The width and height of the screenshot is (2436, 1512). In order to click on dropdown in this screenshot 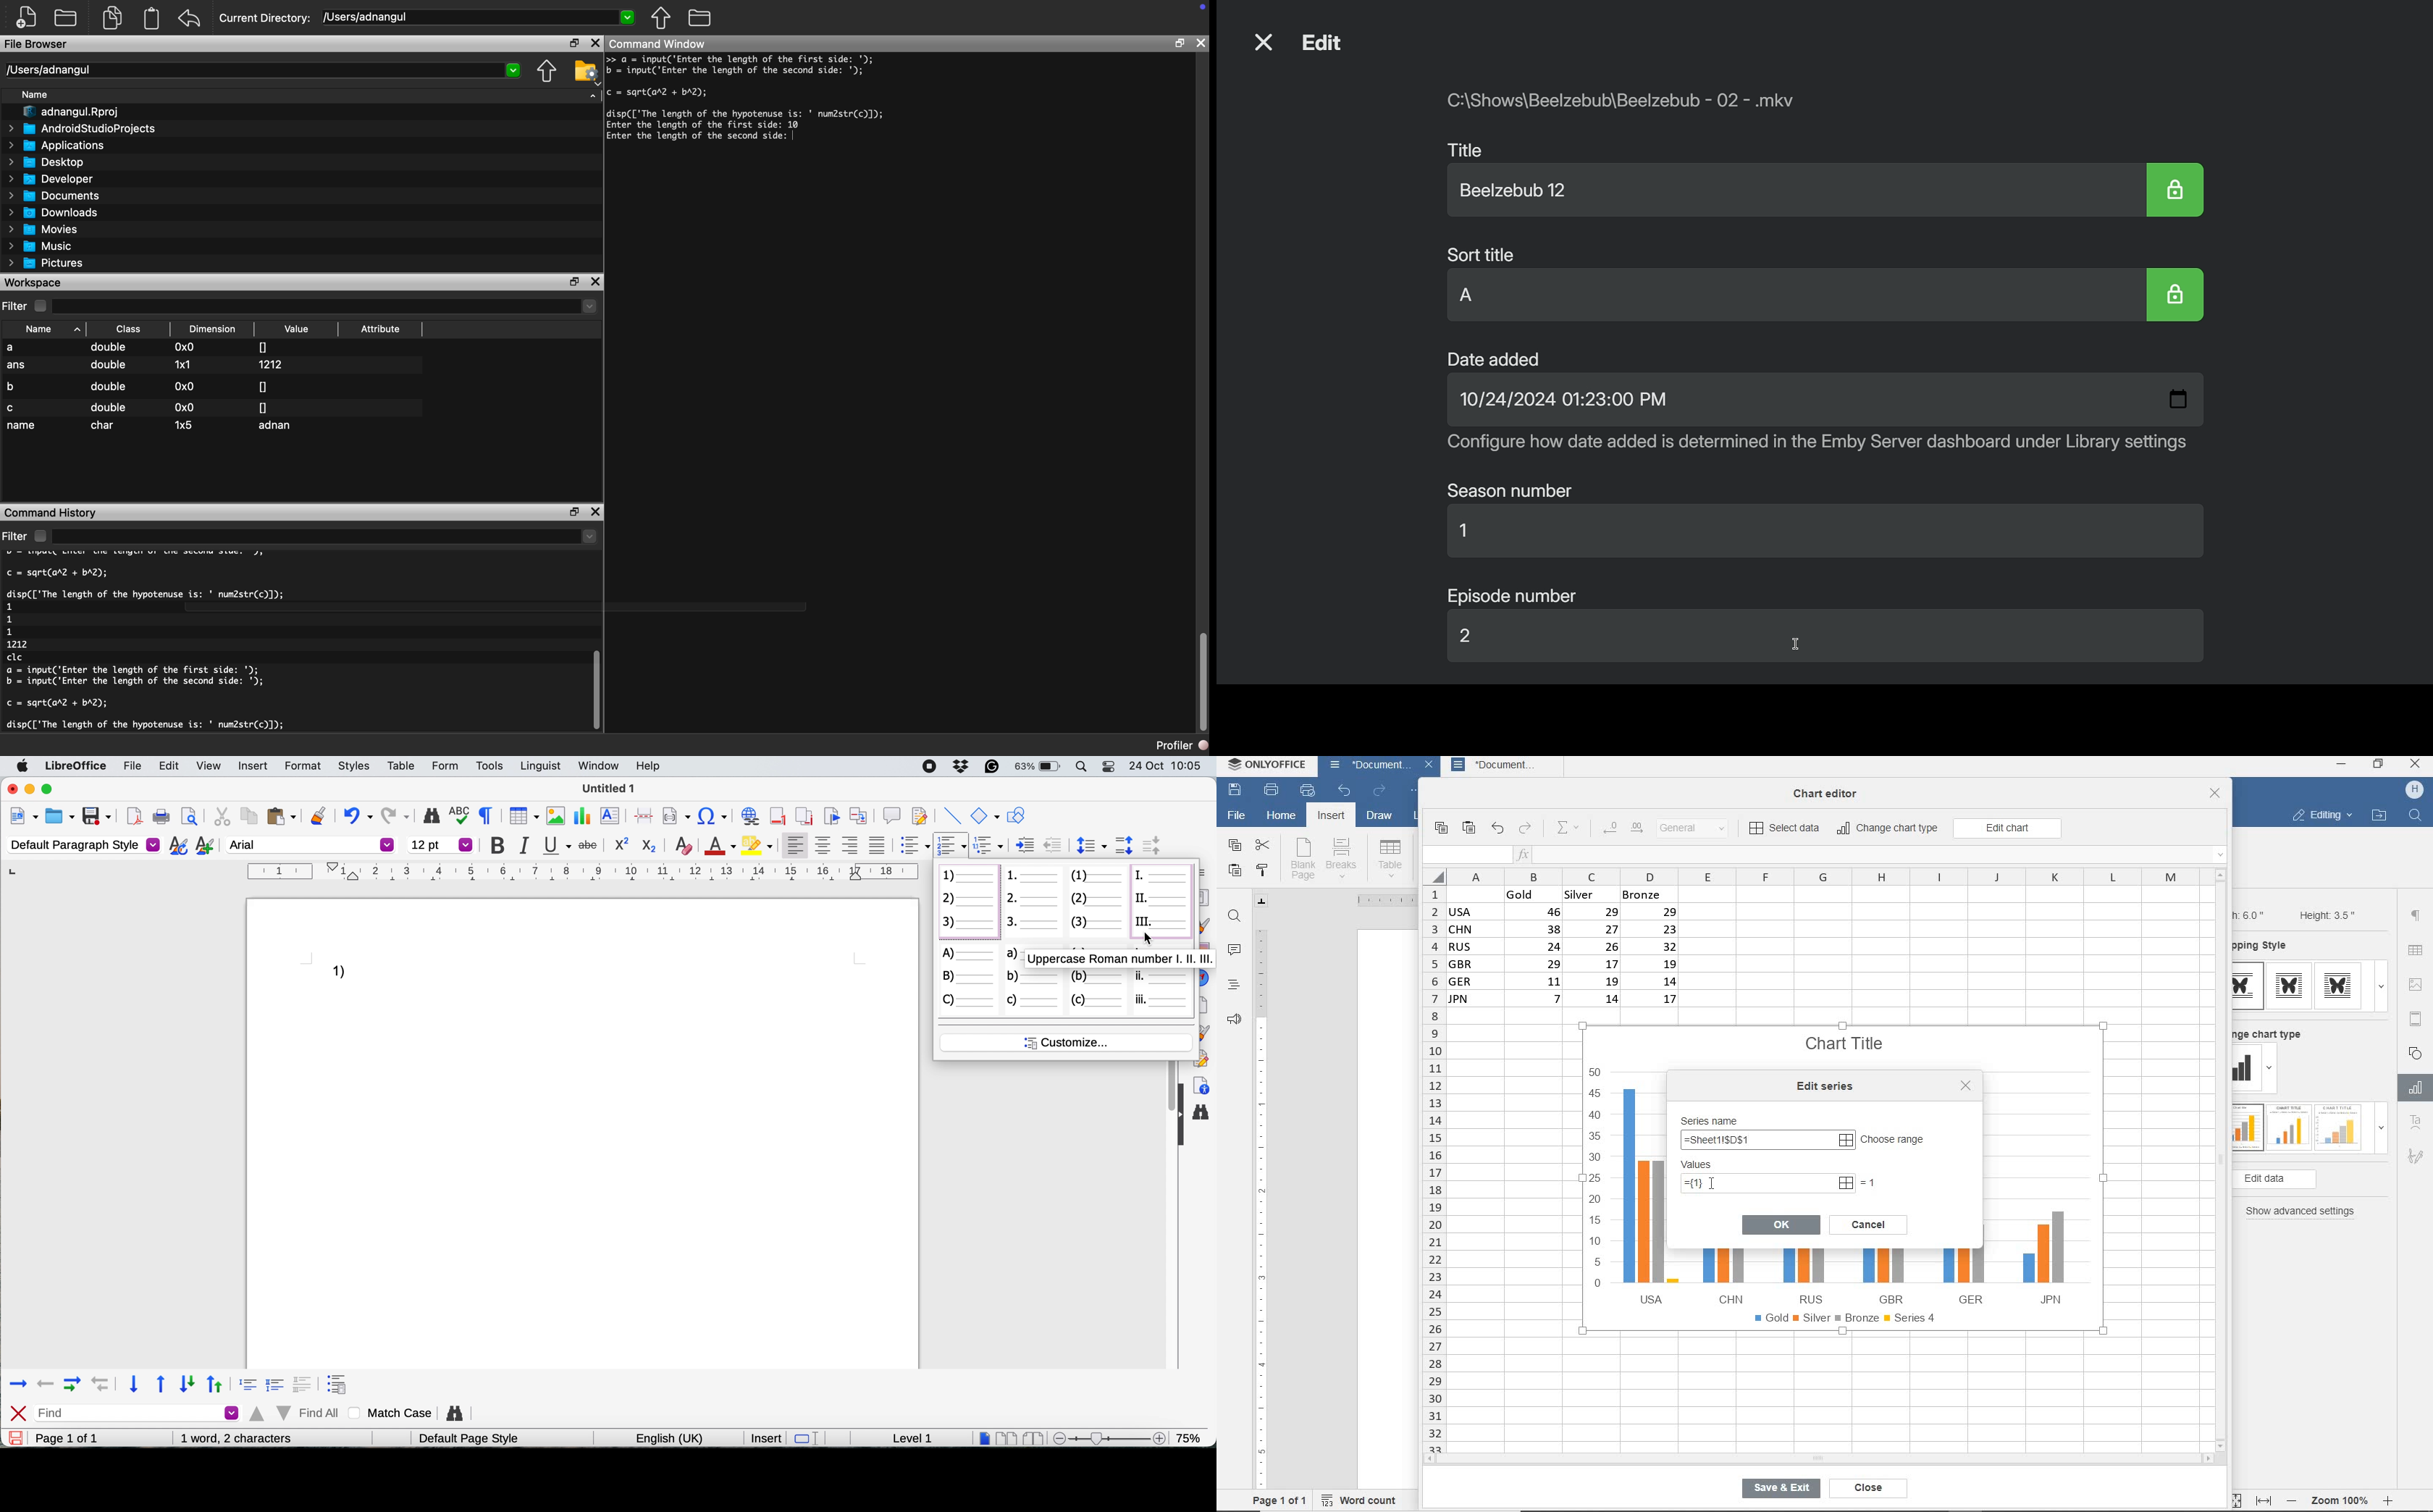, I will do `click(2381, 1132)`.